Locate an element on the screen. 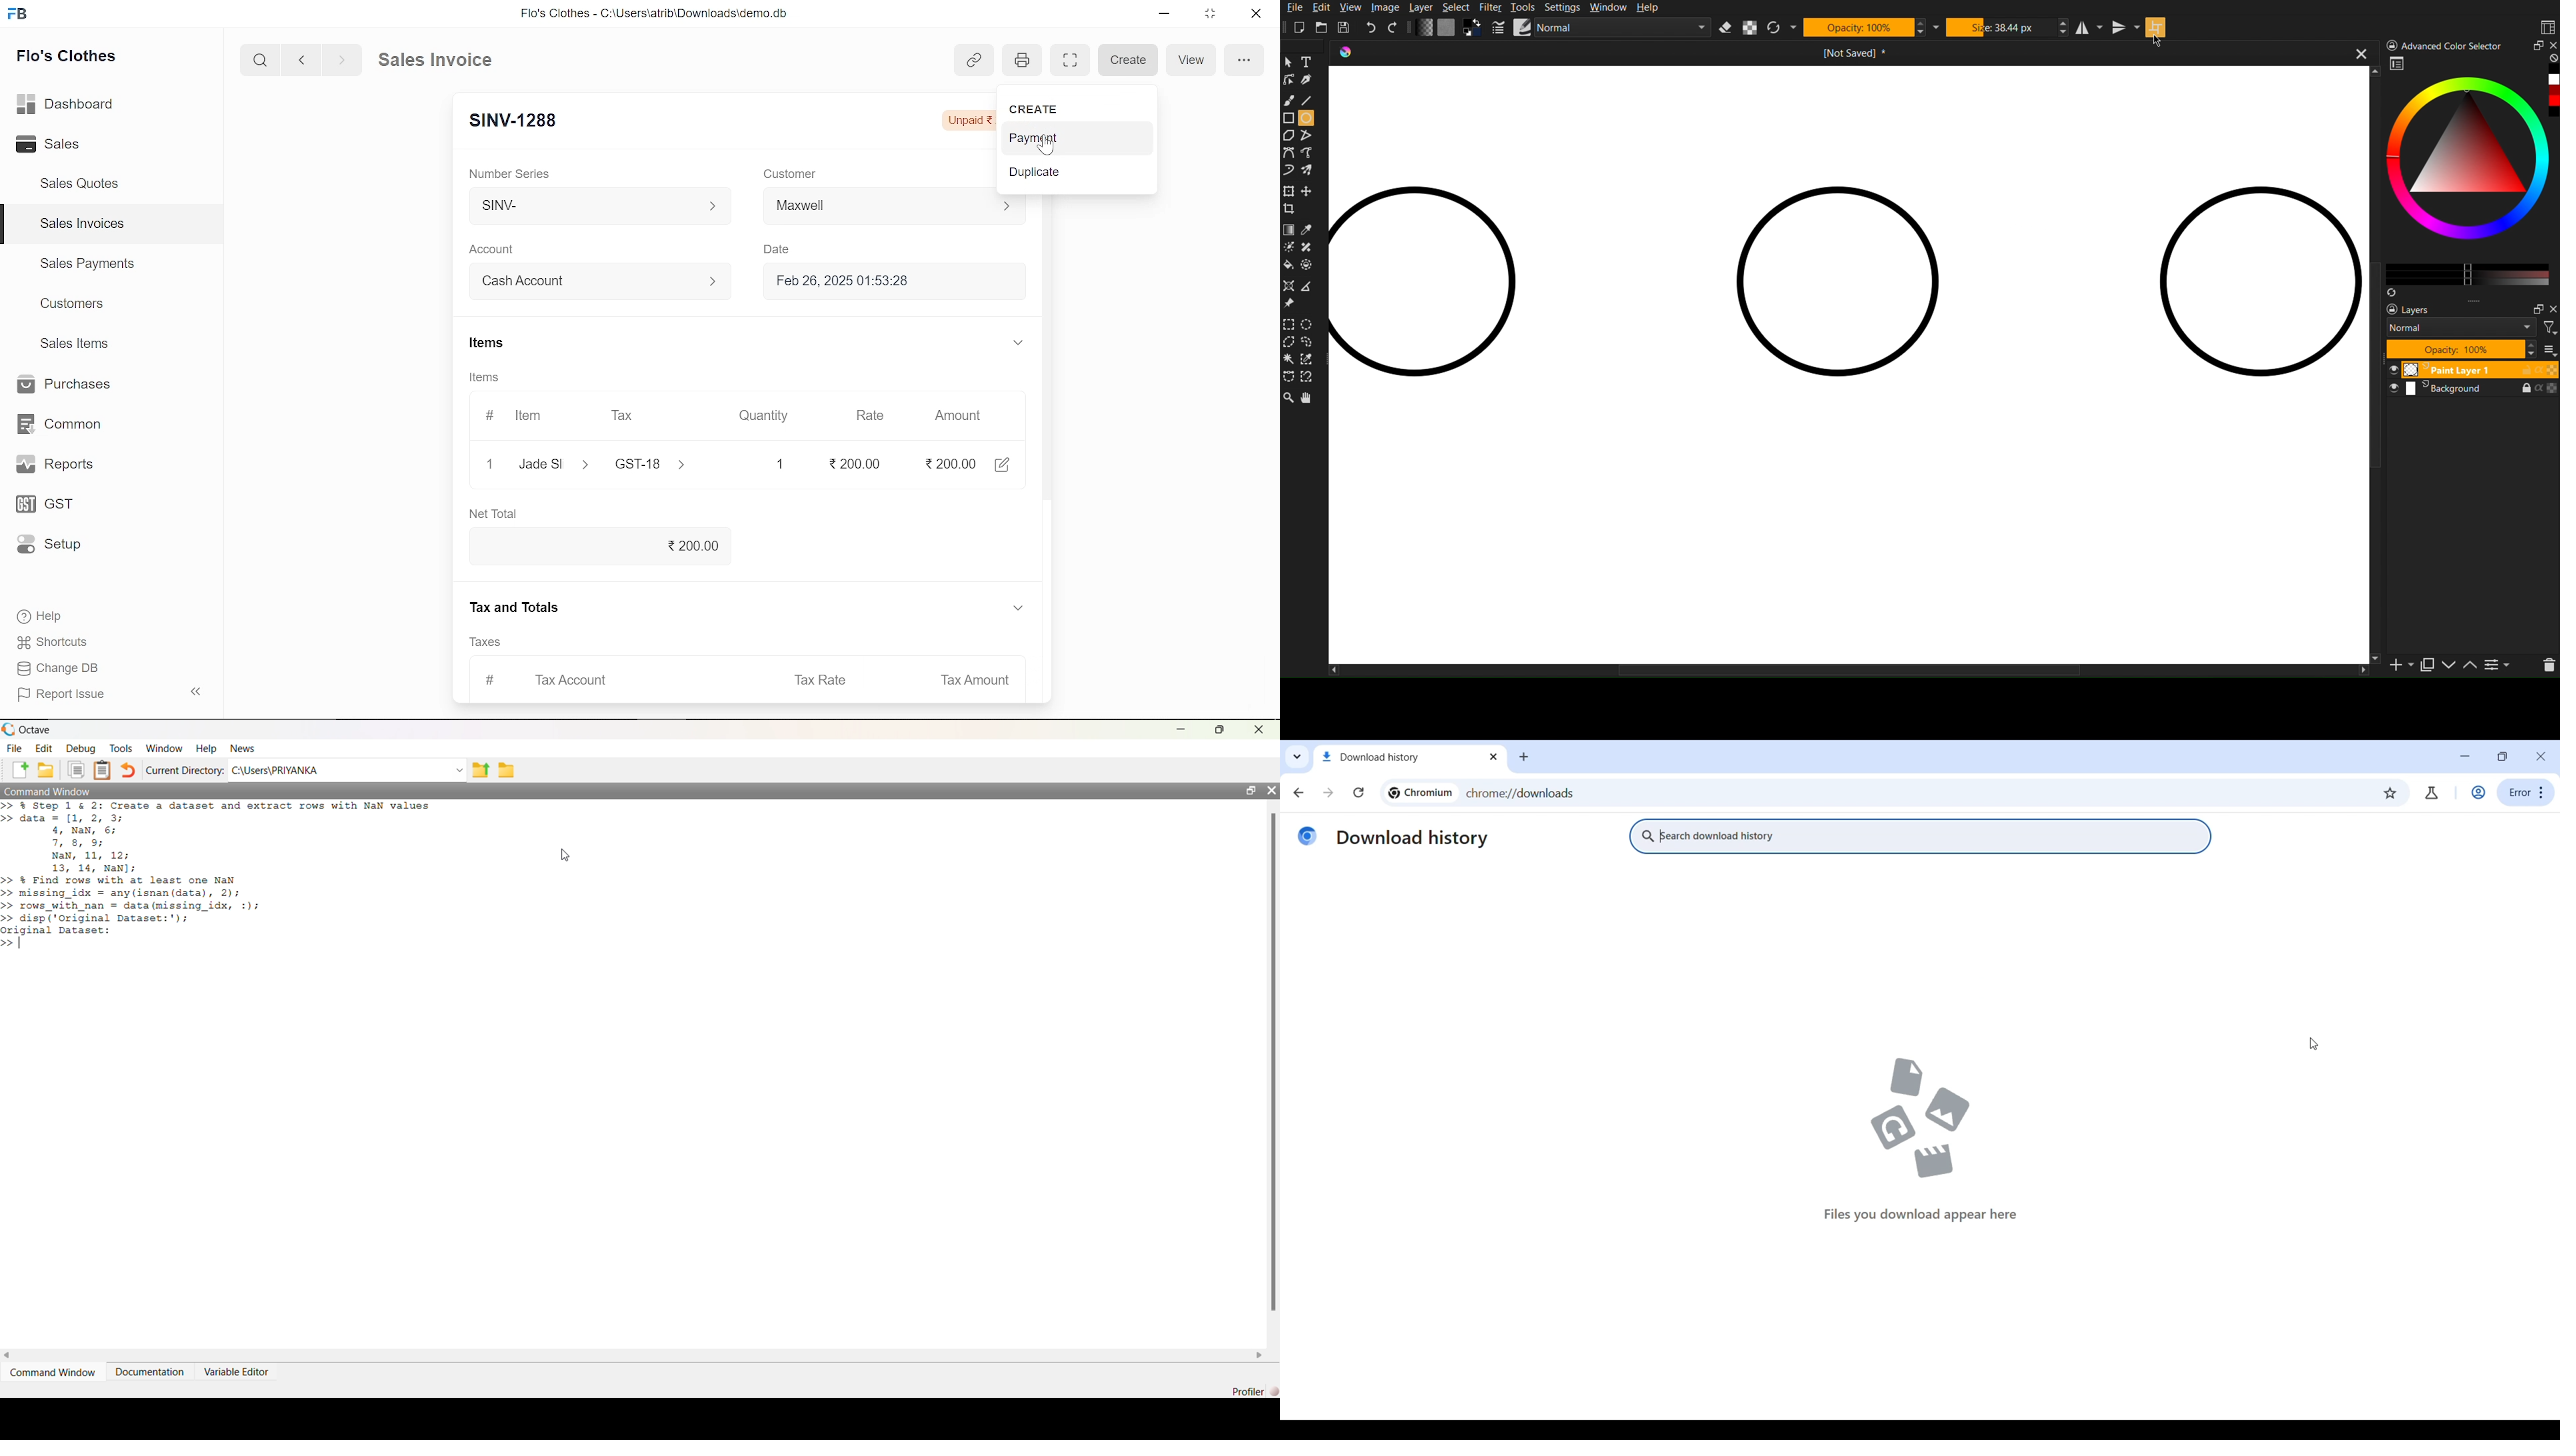 The image size is (2576, 1456). Vertical Mirror is located at coordinates (2125, 27).